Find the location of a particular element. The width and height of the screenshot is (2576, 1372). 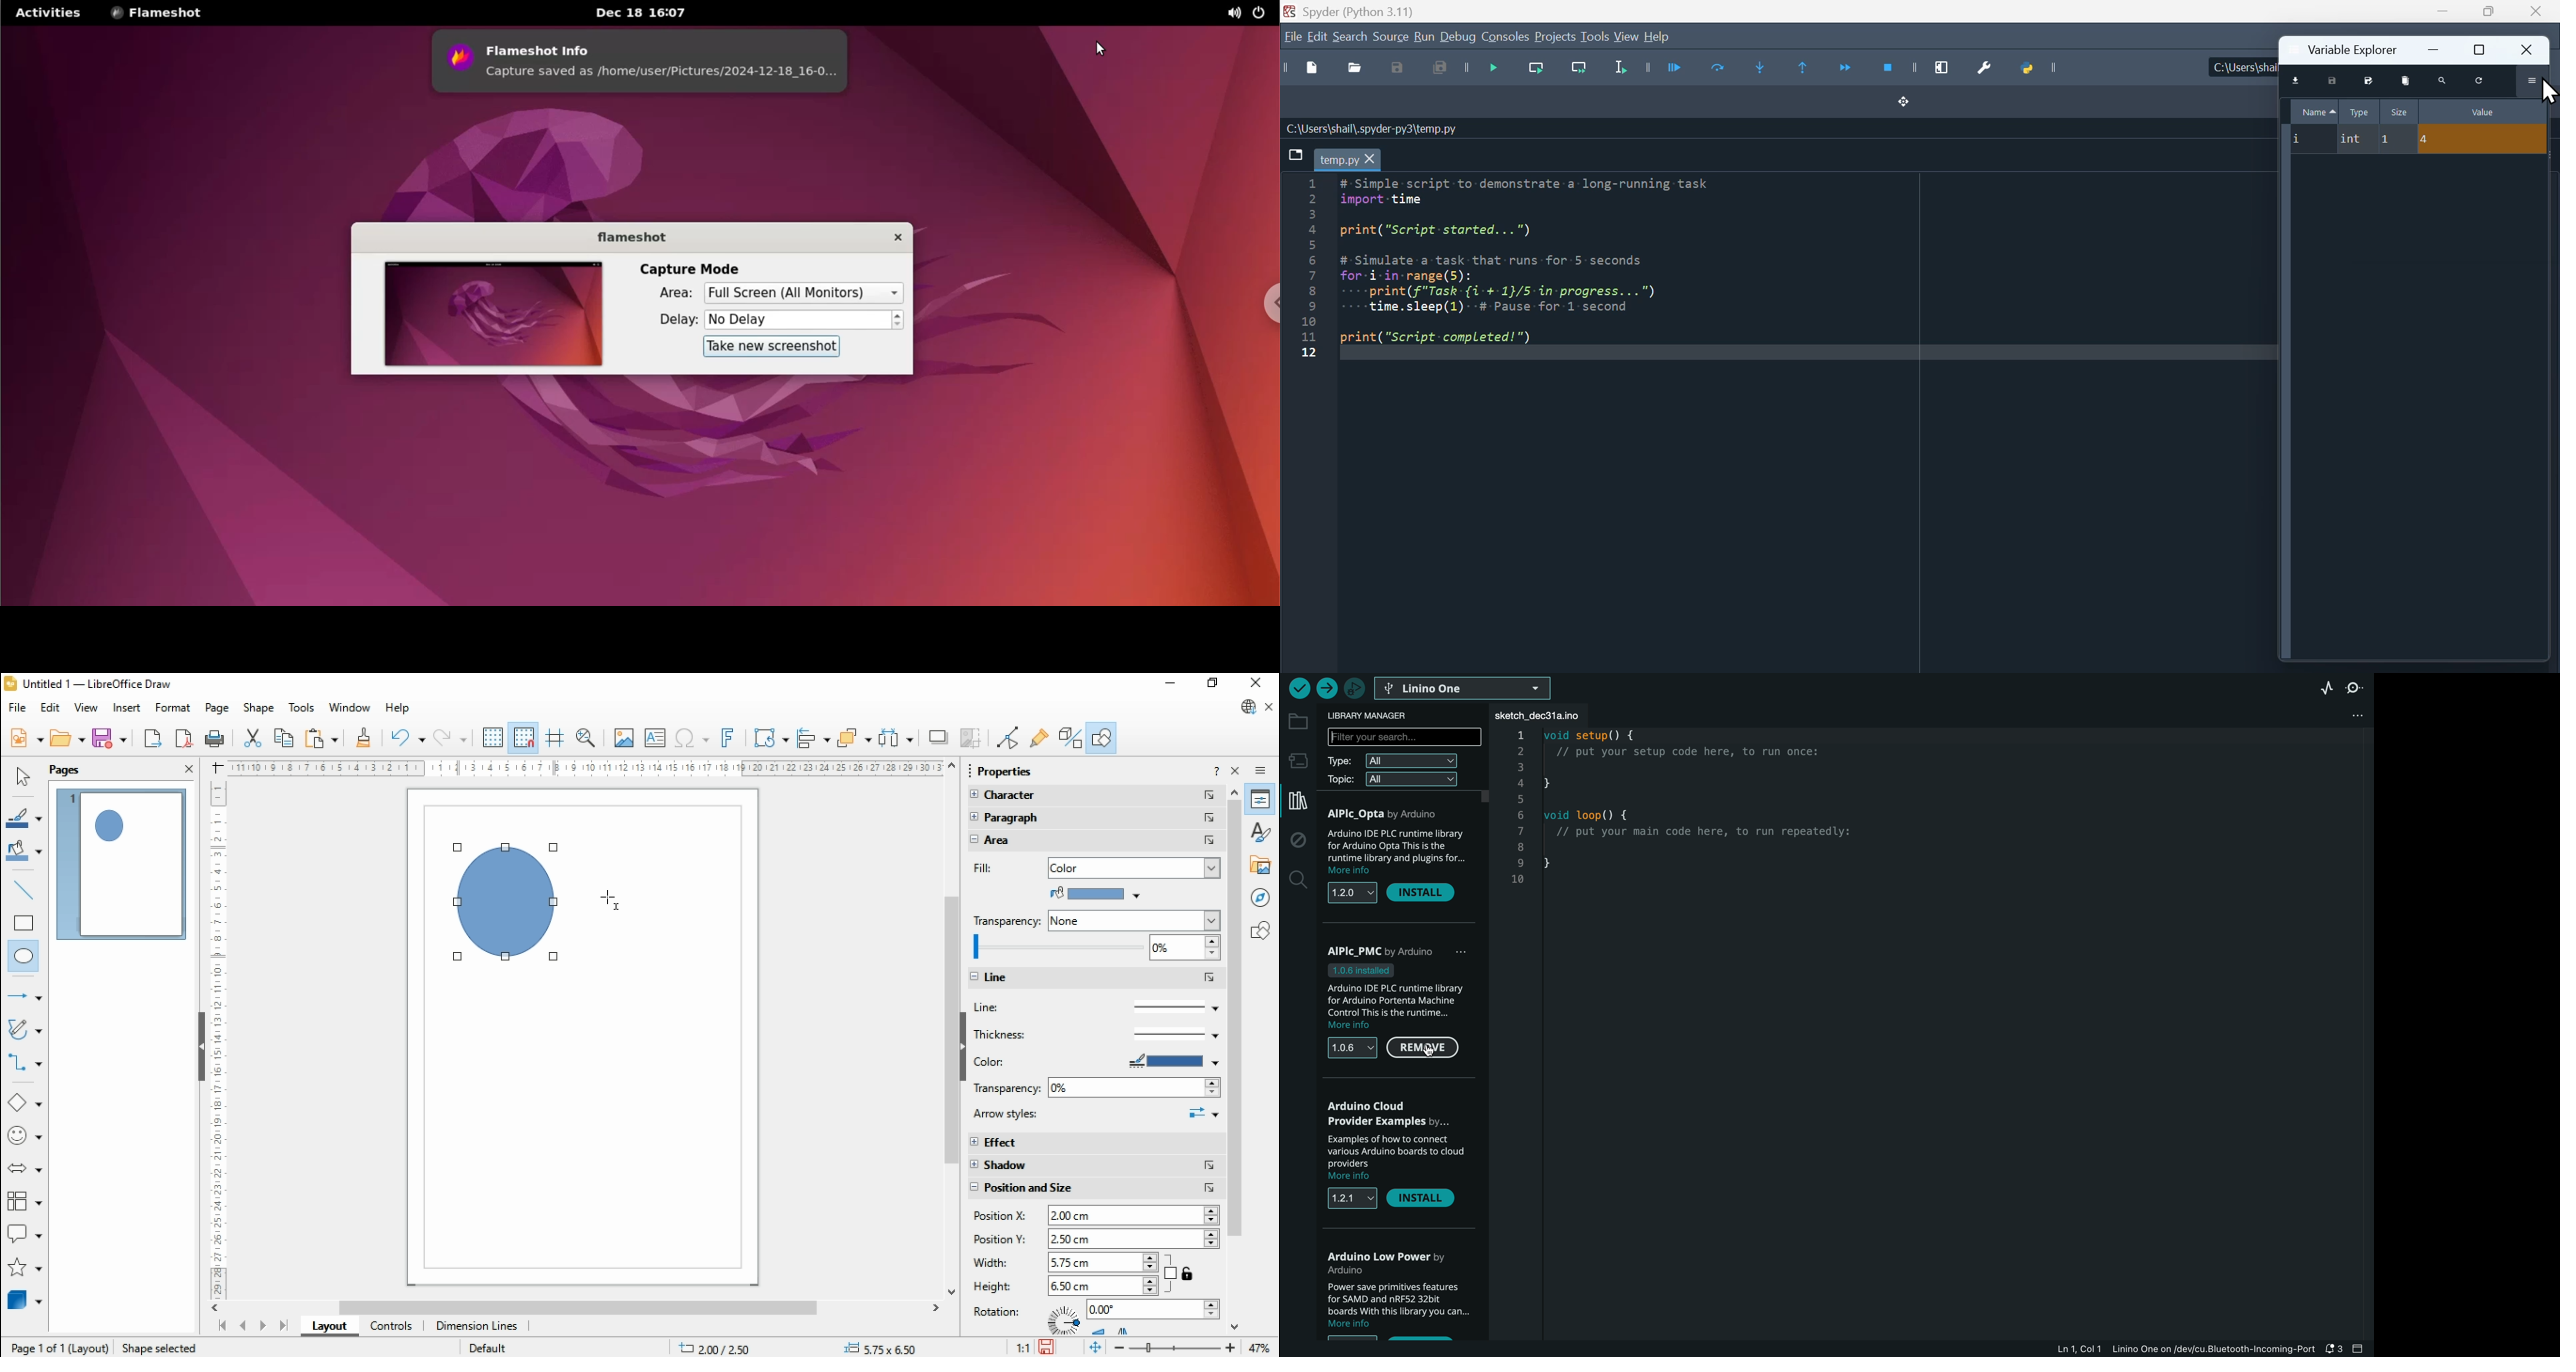

dimension lines is located at coordinates (478, 1326).